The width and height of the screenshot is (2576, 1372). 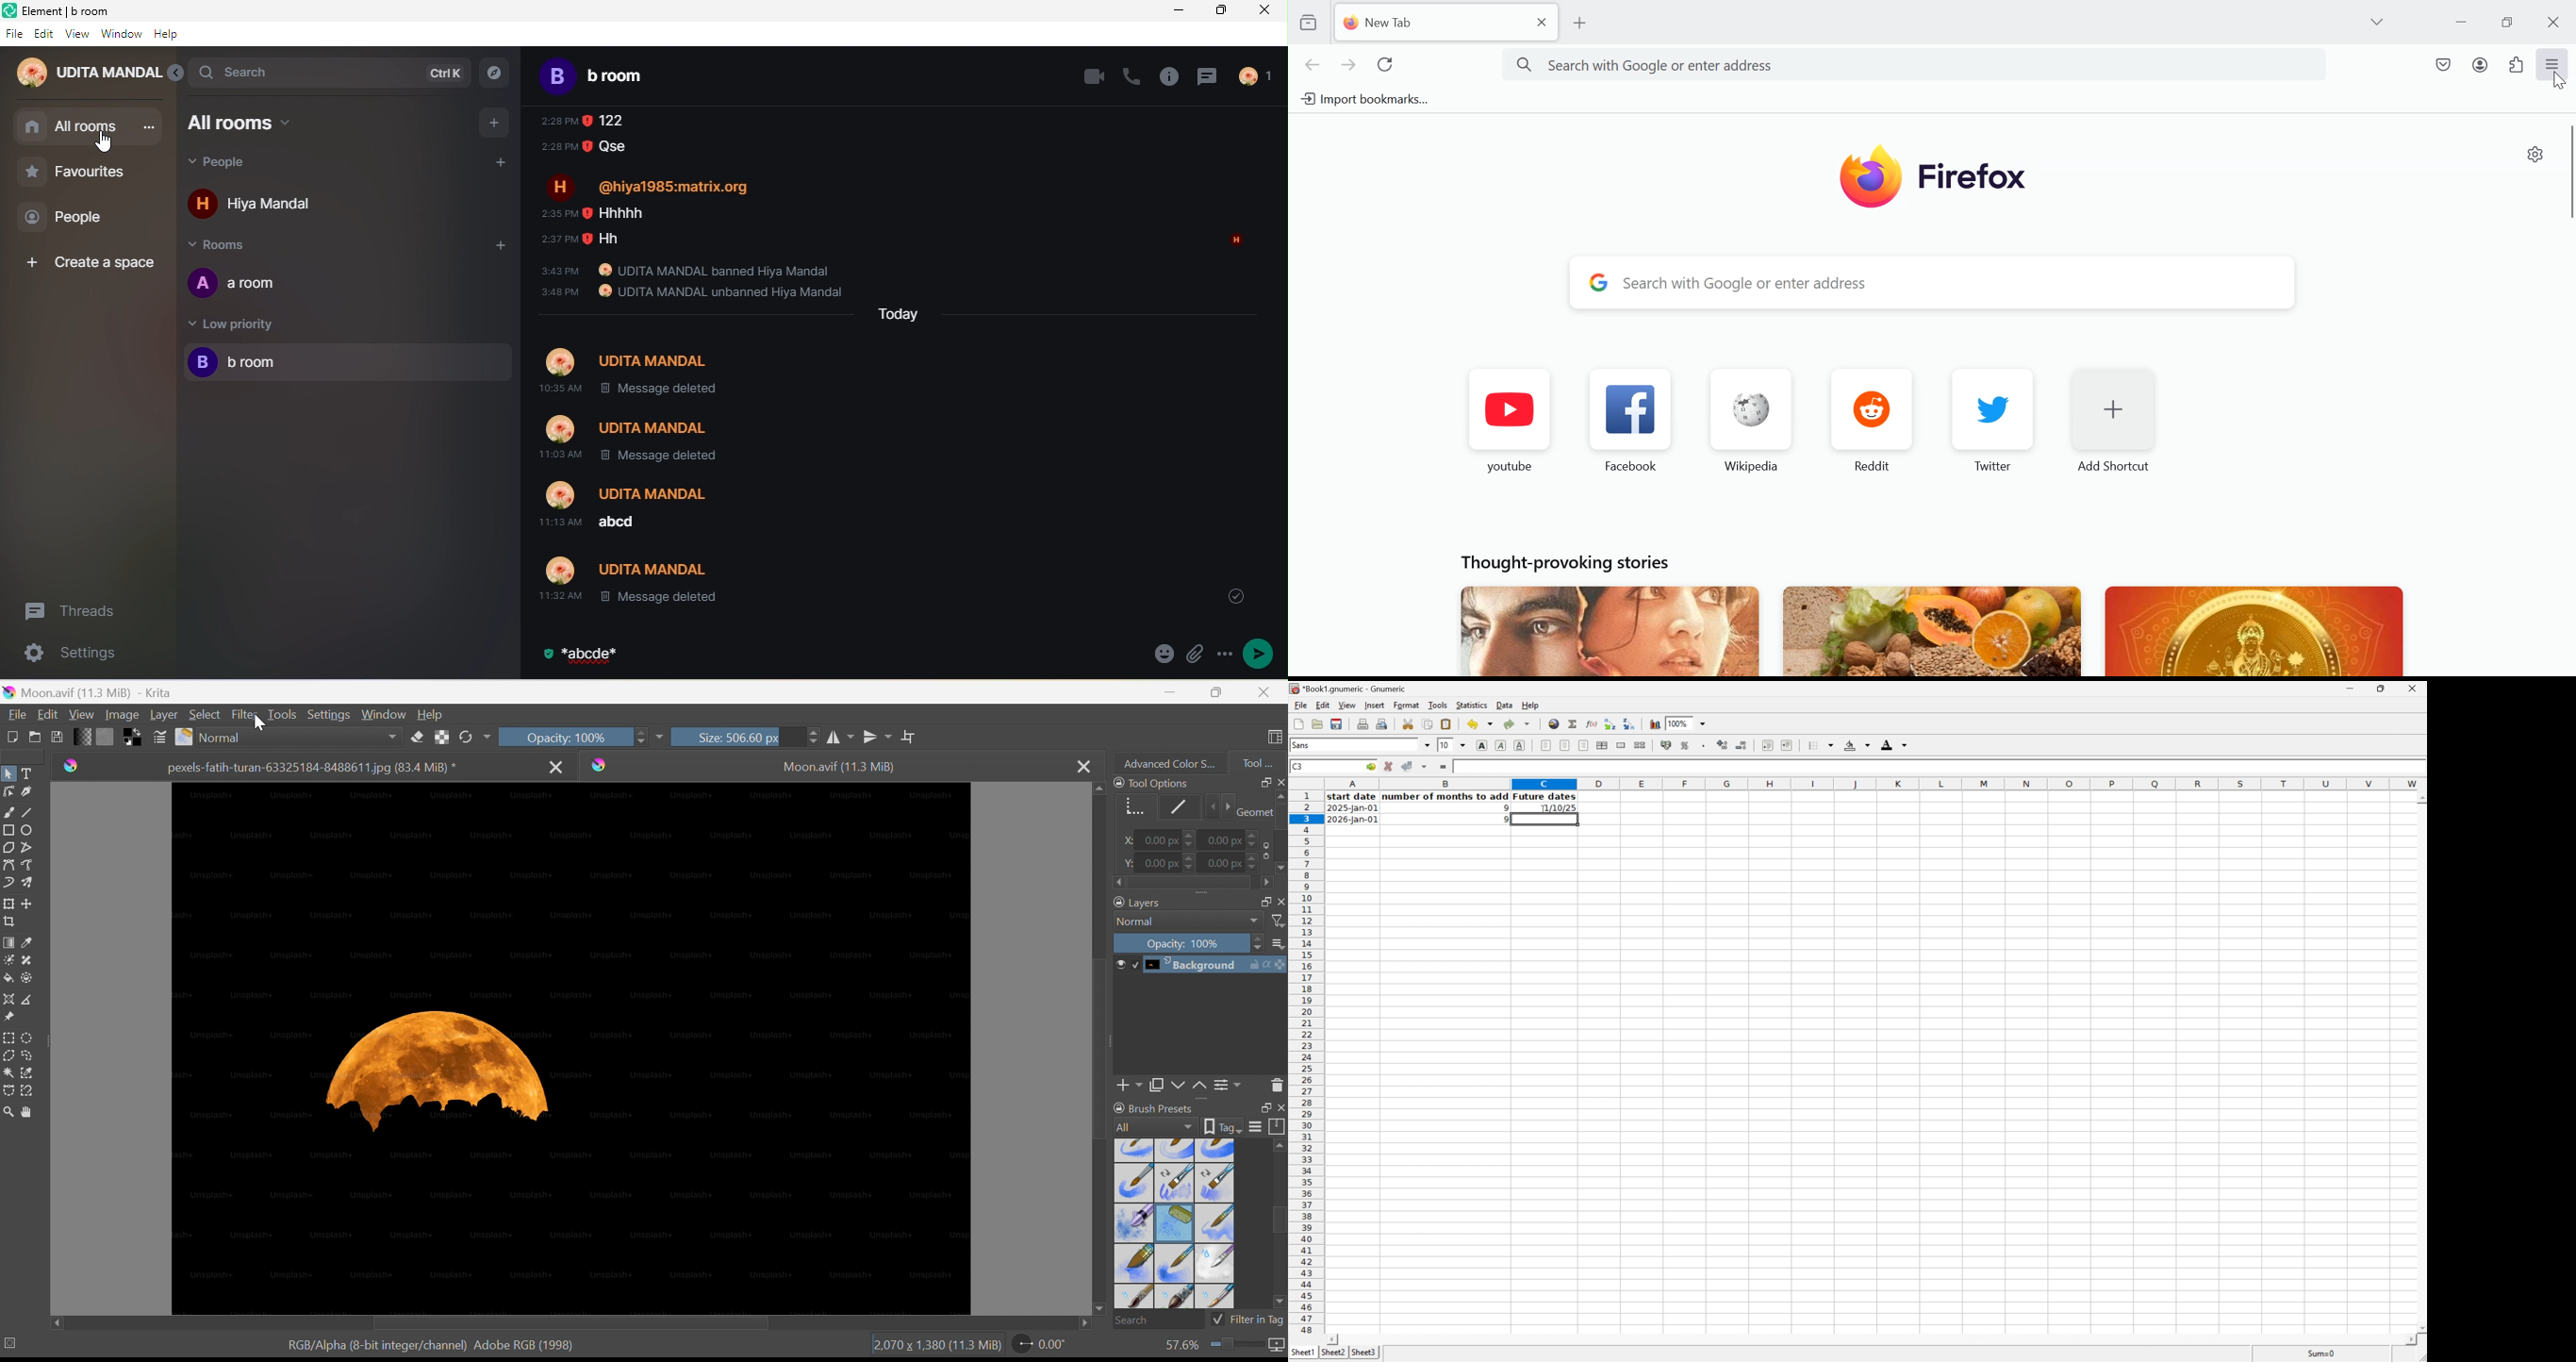 I want to click on Scroll right, so click(x=1087, y=1325).